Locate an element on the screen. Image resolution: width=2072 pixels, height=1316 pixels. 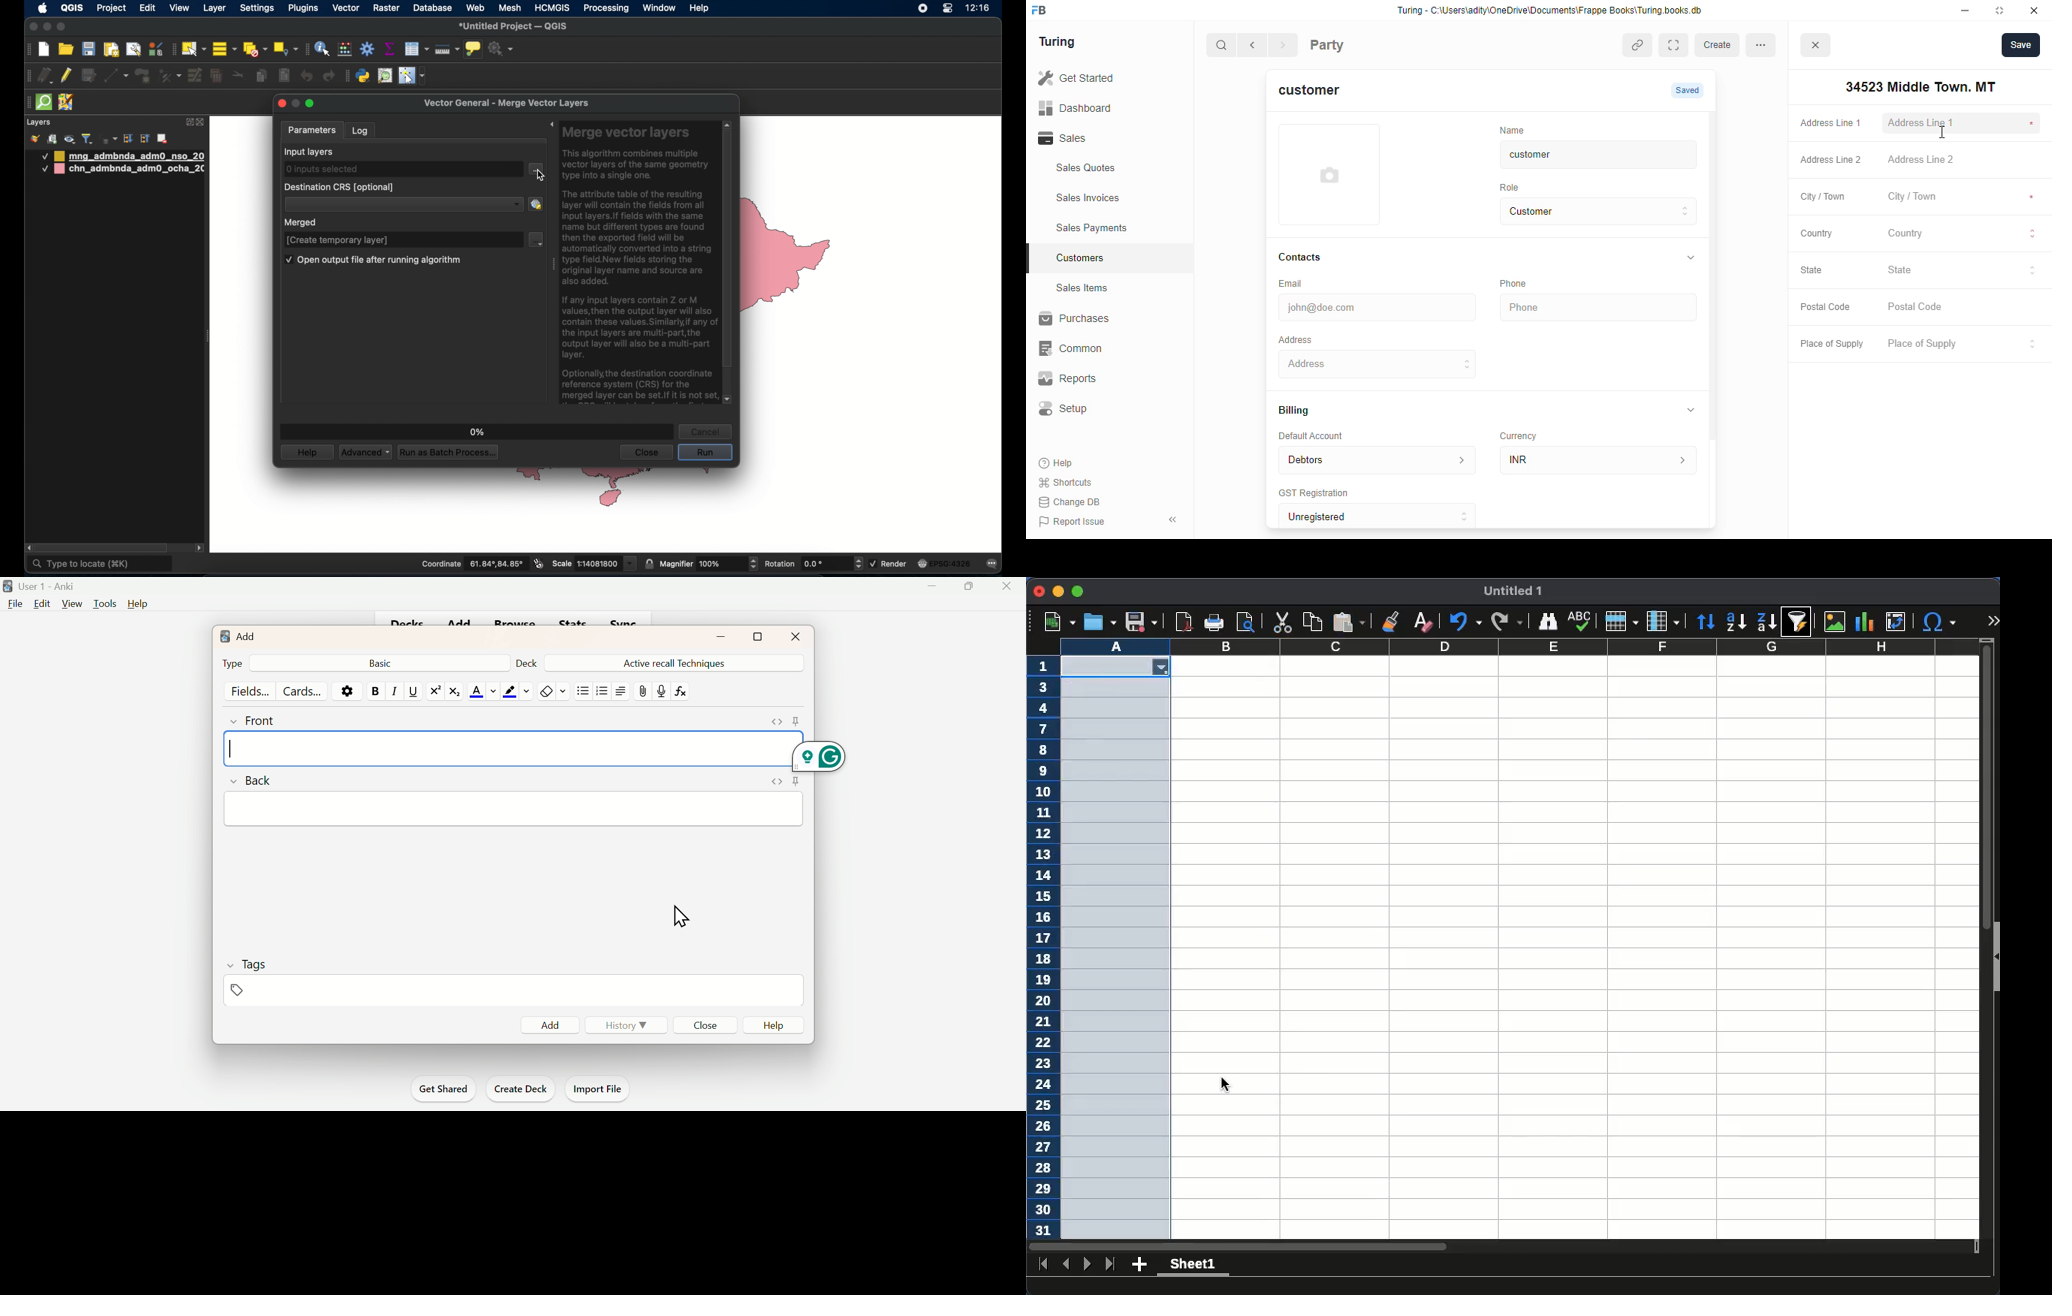
sheet1 is located at coordinates (1191, 1267).